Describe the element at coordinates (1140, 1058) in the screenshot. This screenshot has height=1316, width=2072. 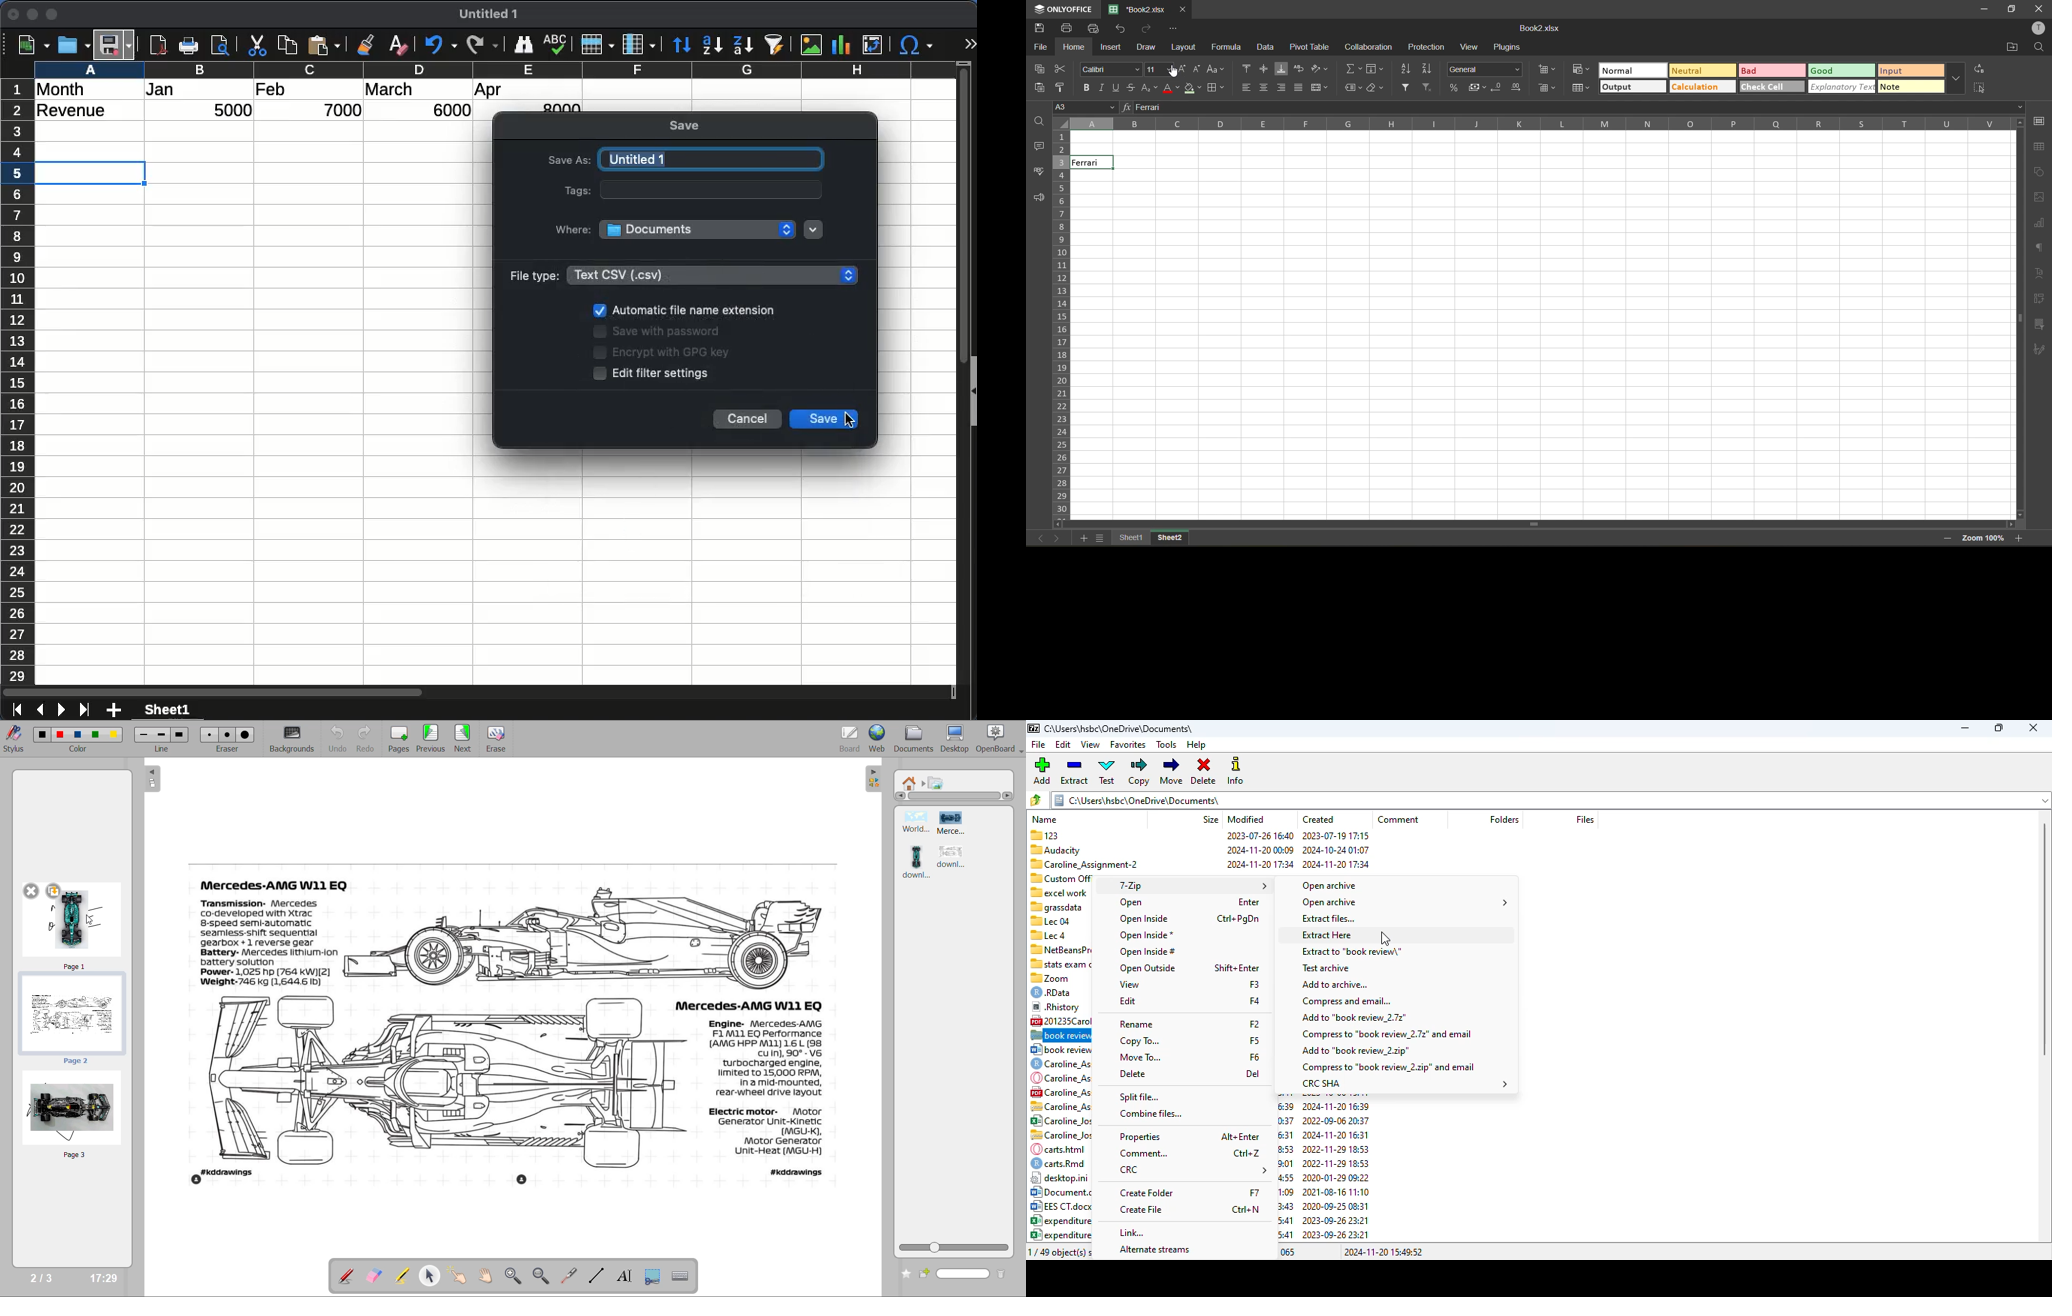
I see `move to` at that location.